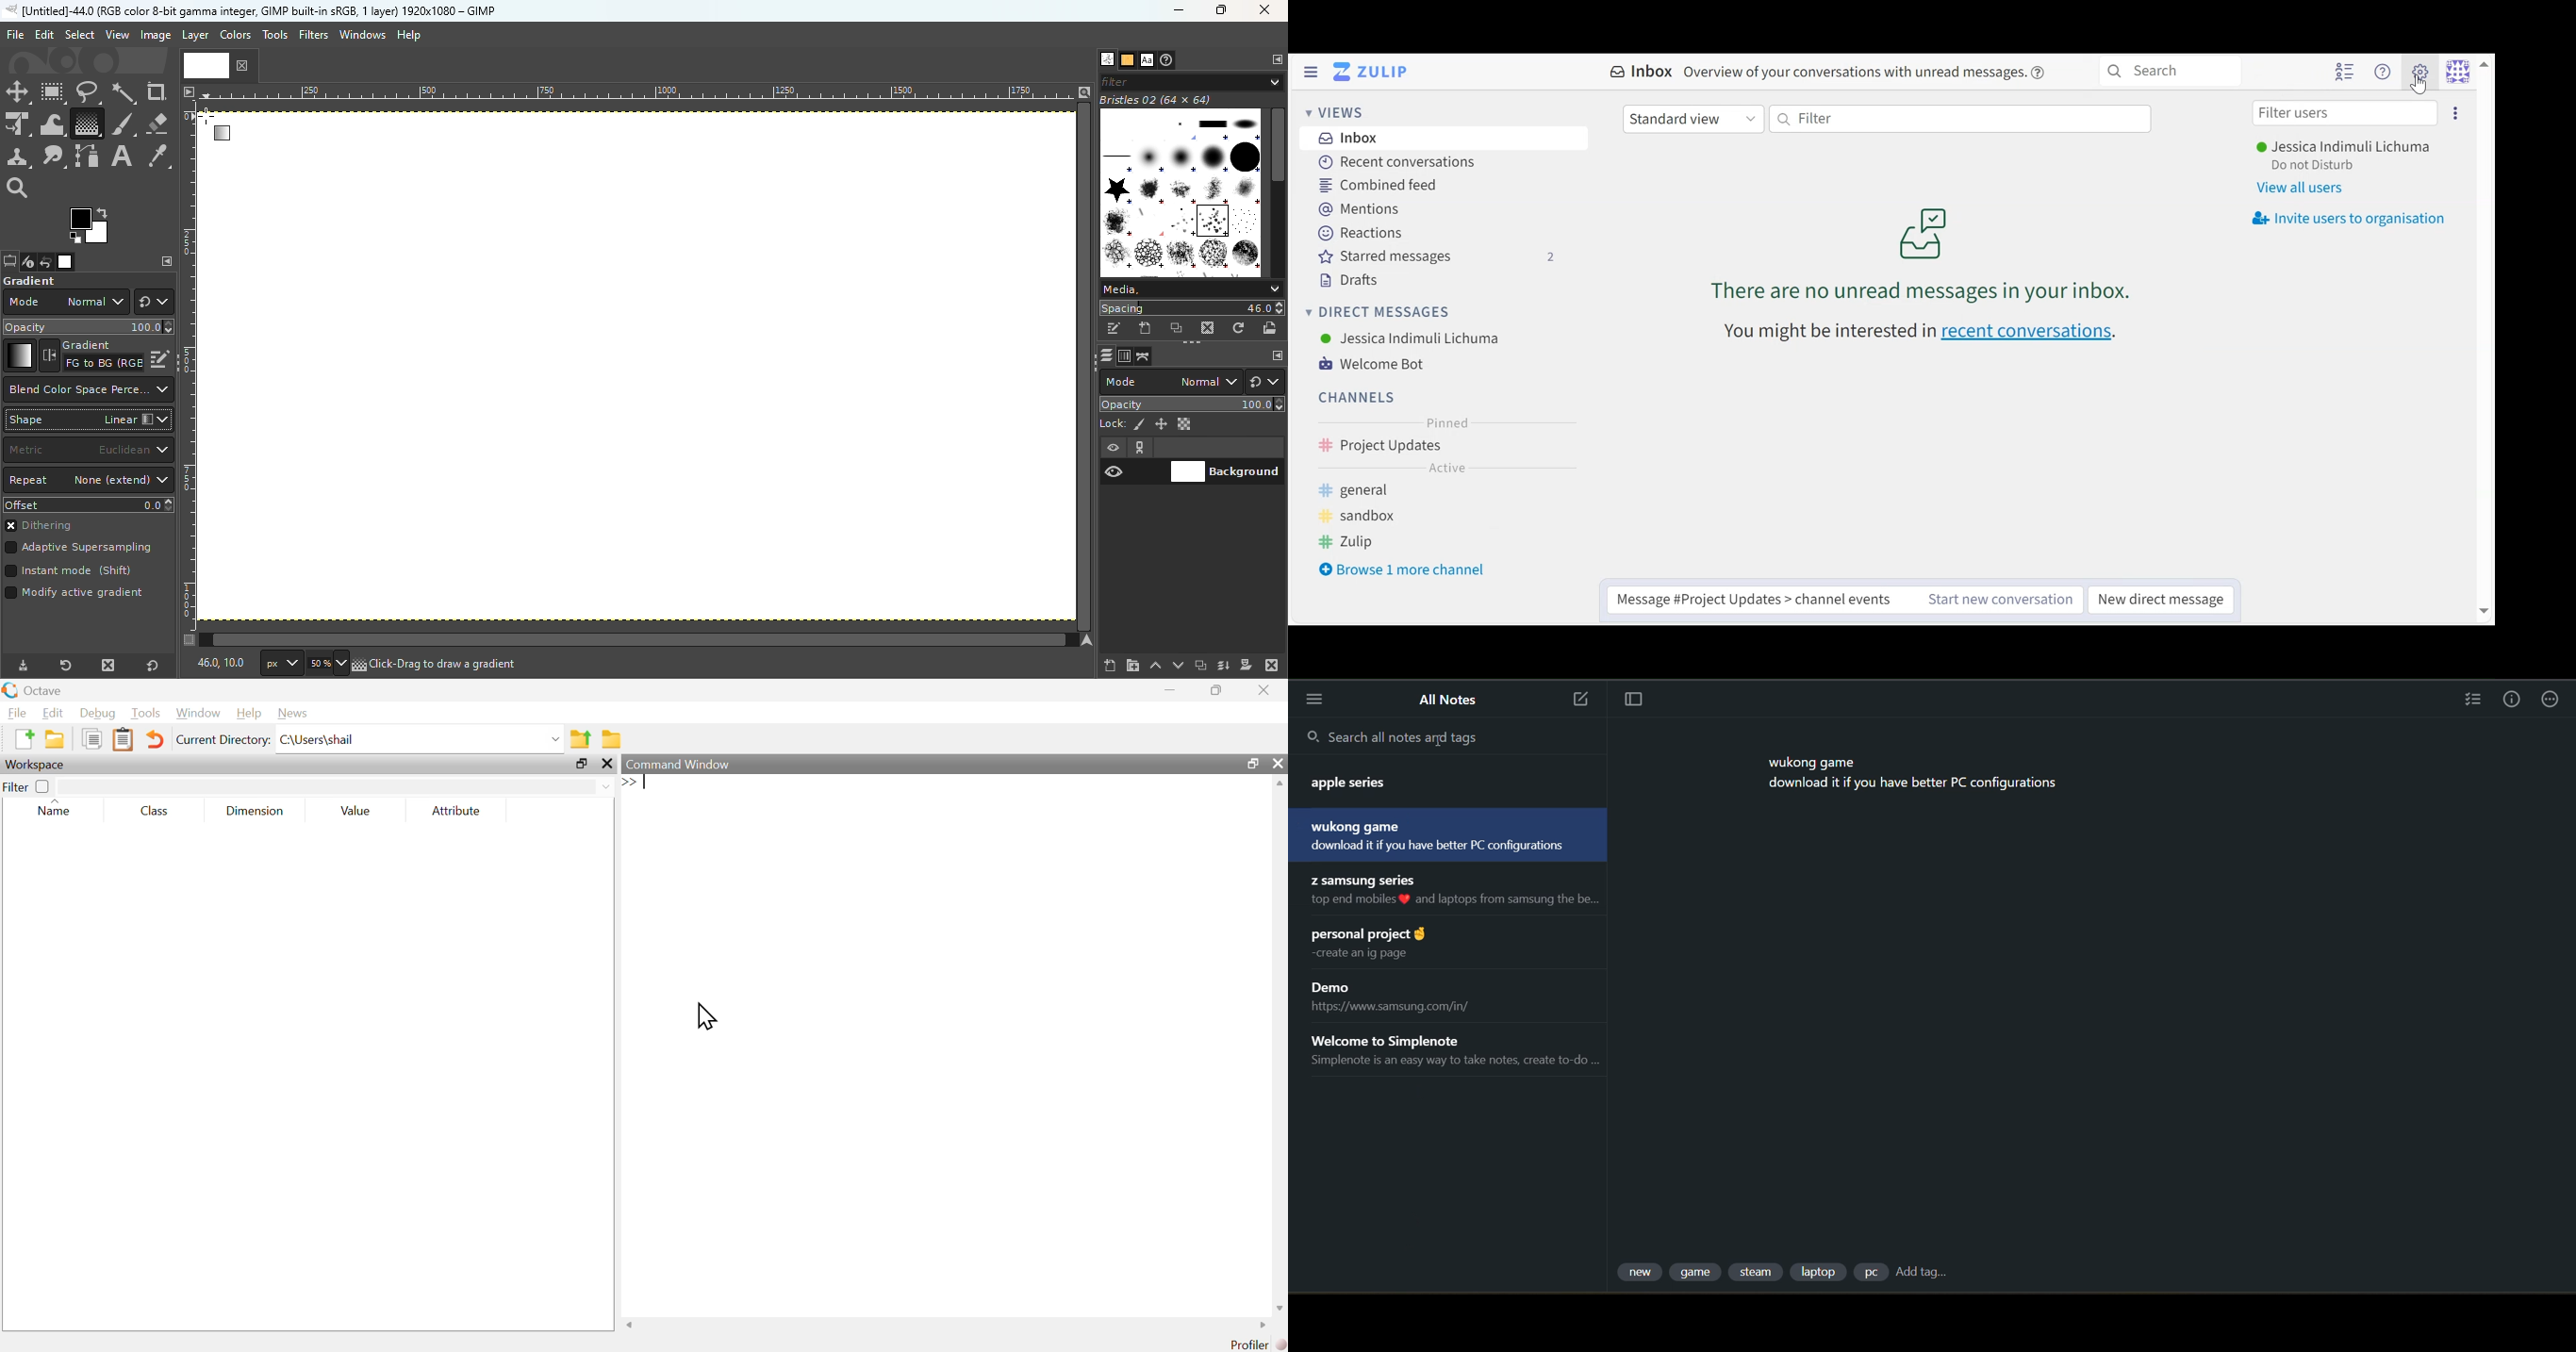  Describe the element at coordinates (411, 35) in the screenshot. I see `Help` at that location.